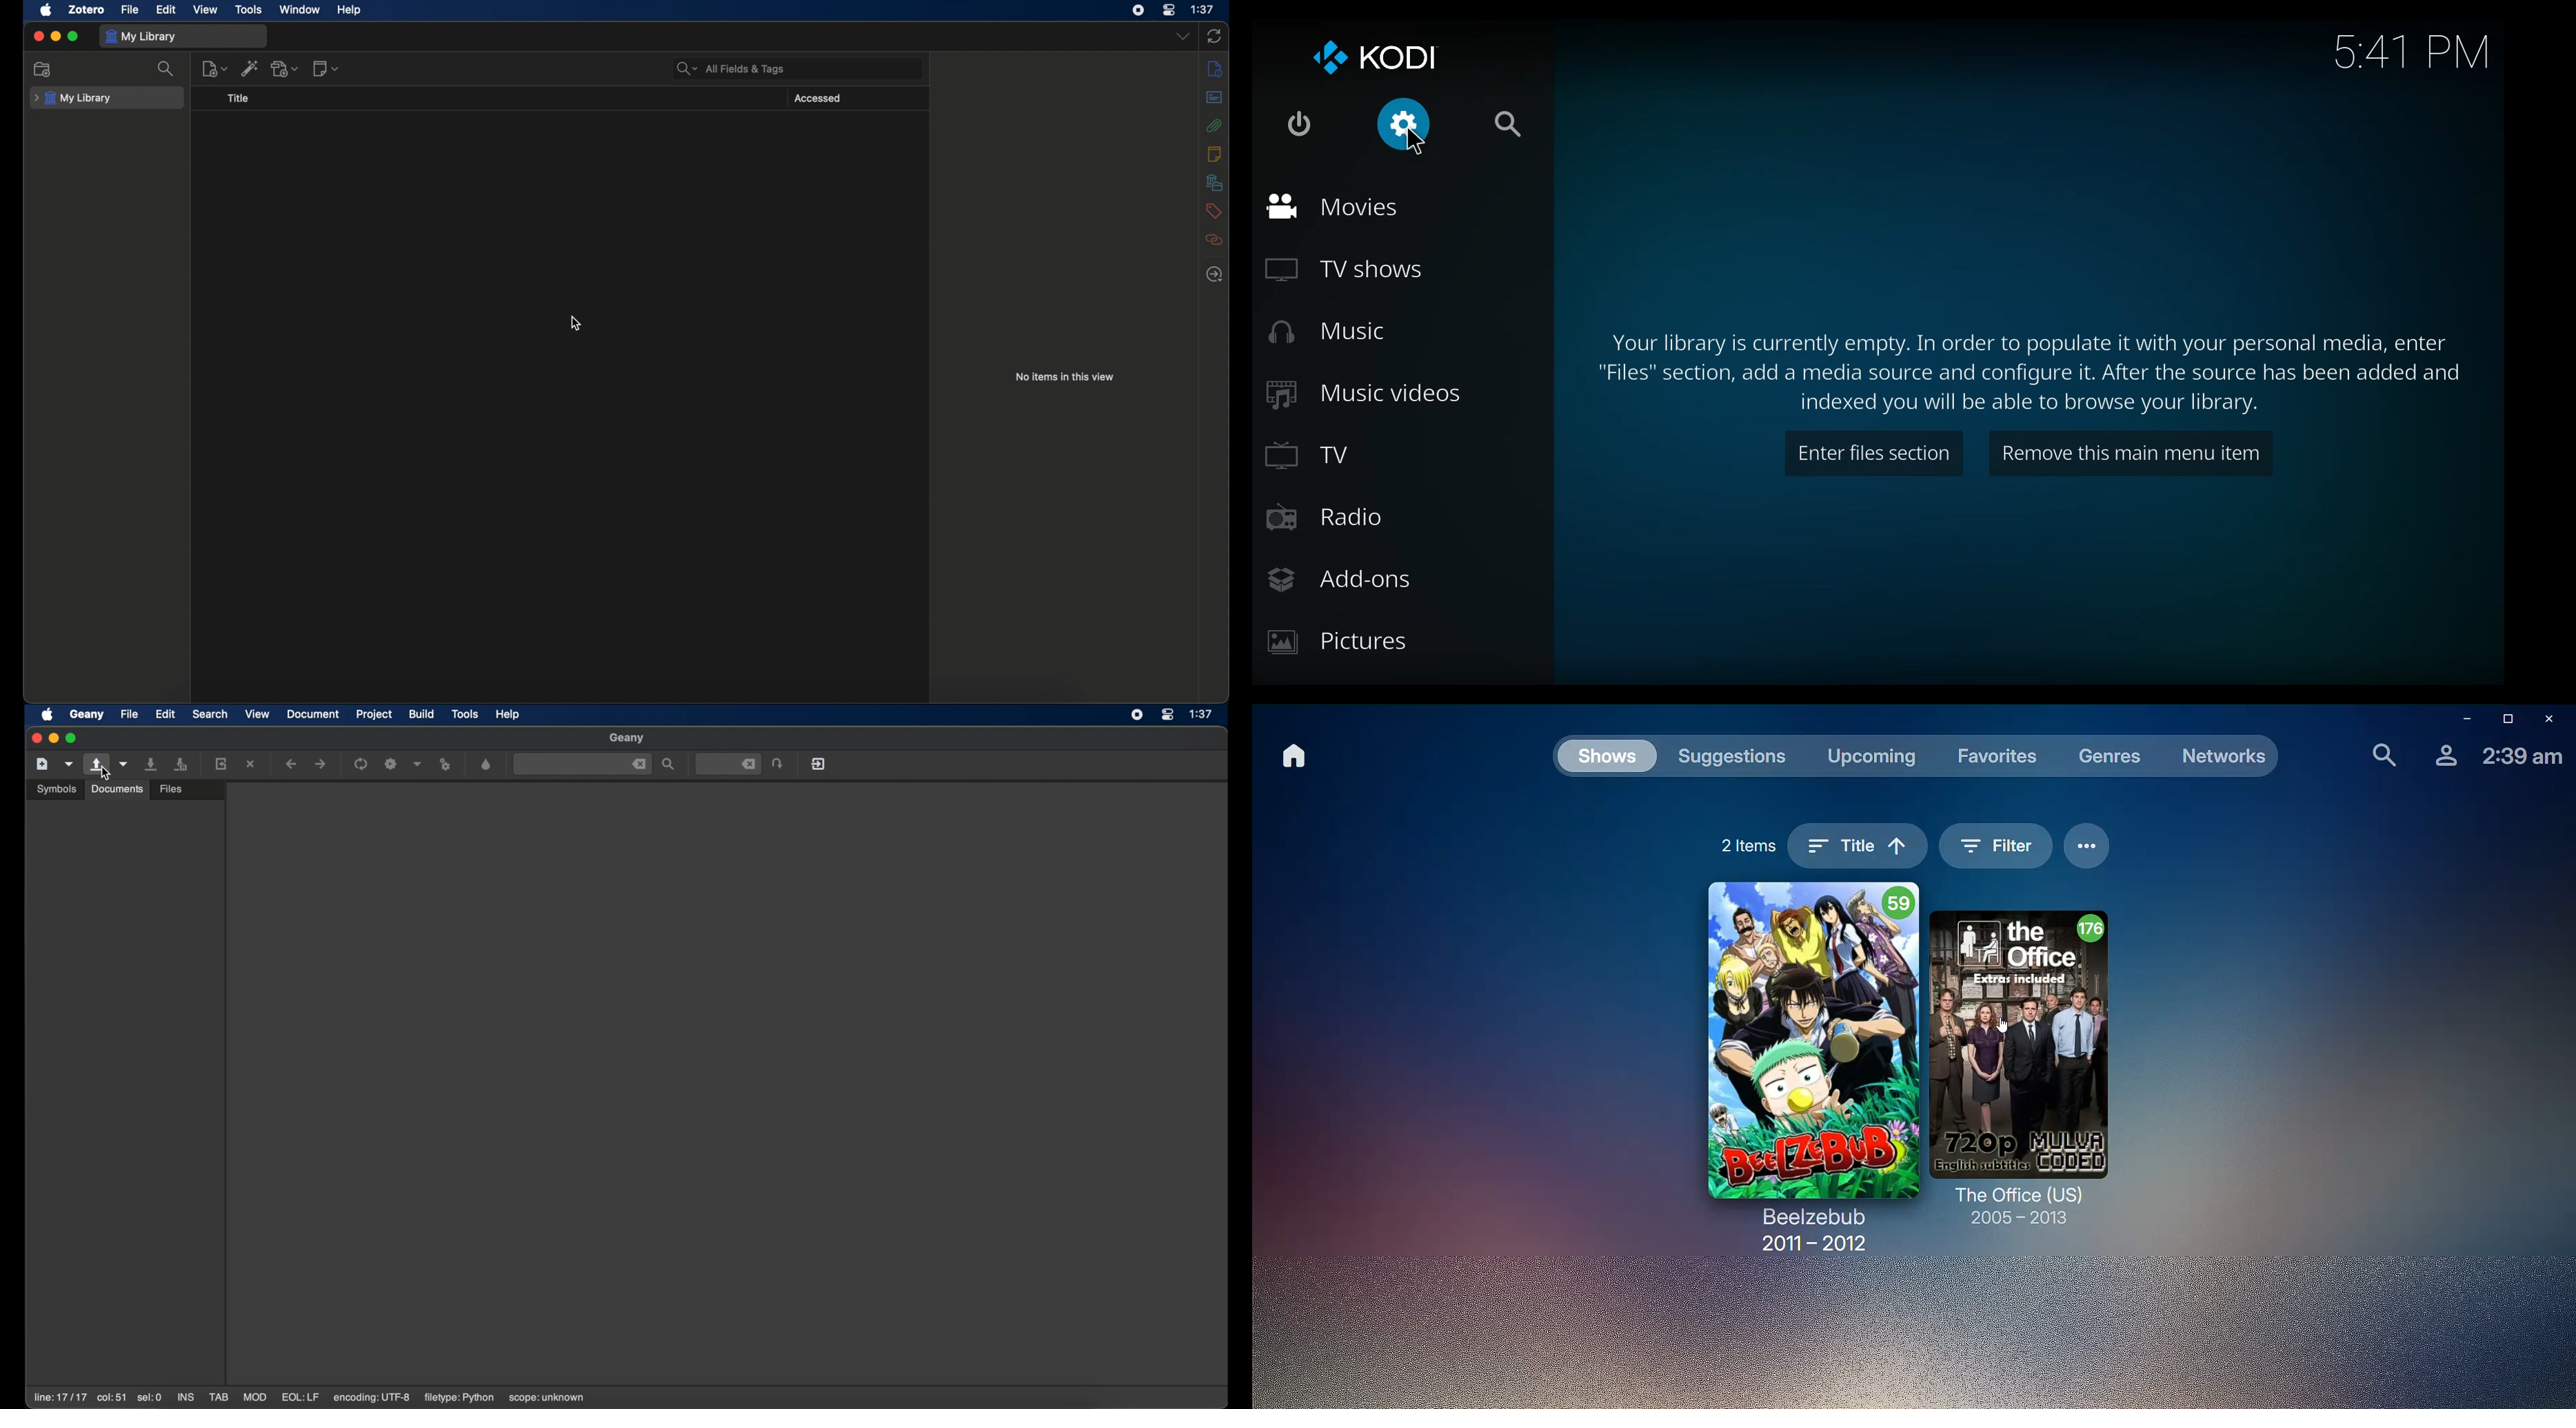  What do you see at coordinates (286, 70) in the screenshot?
I see `add attachments` at bounding box center [286, 70].